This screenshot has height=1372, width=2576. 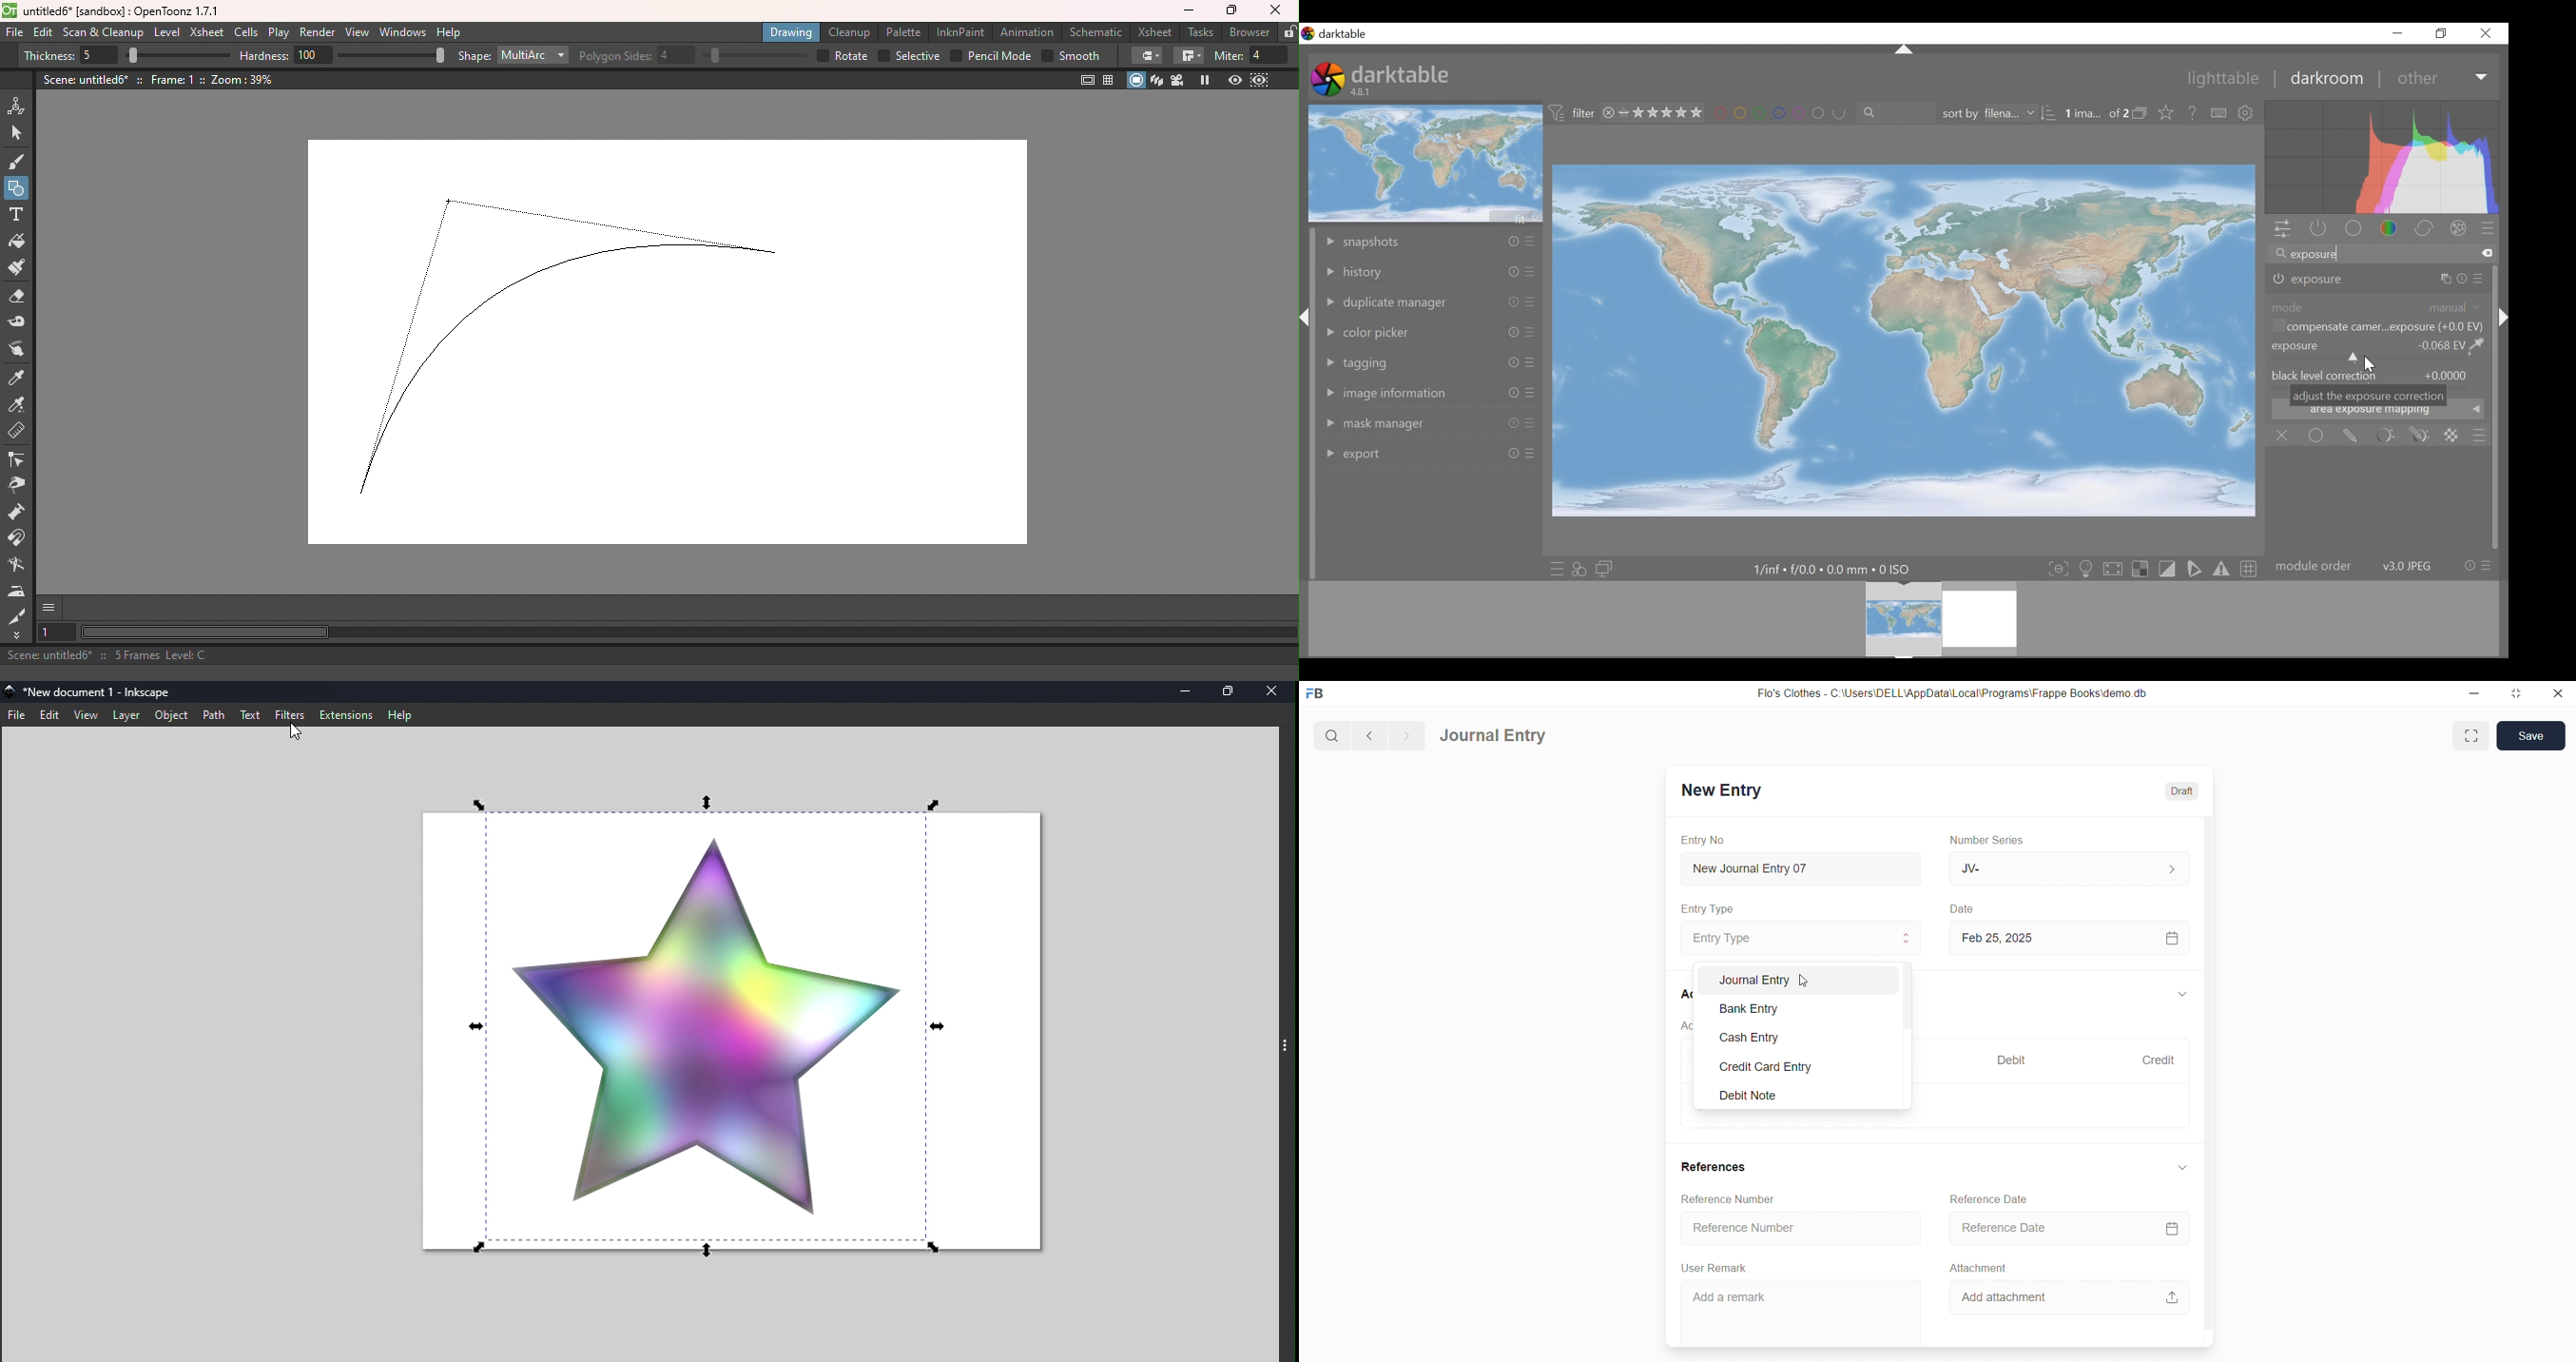 I want to click on Lightable, so click(x=2217, y=78).